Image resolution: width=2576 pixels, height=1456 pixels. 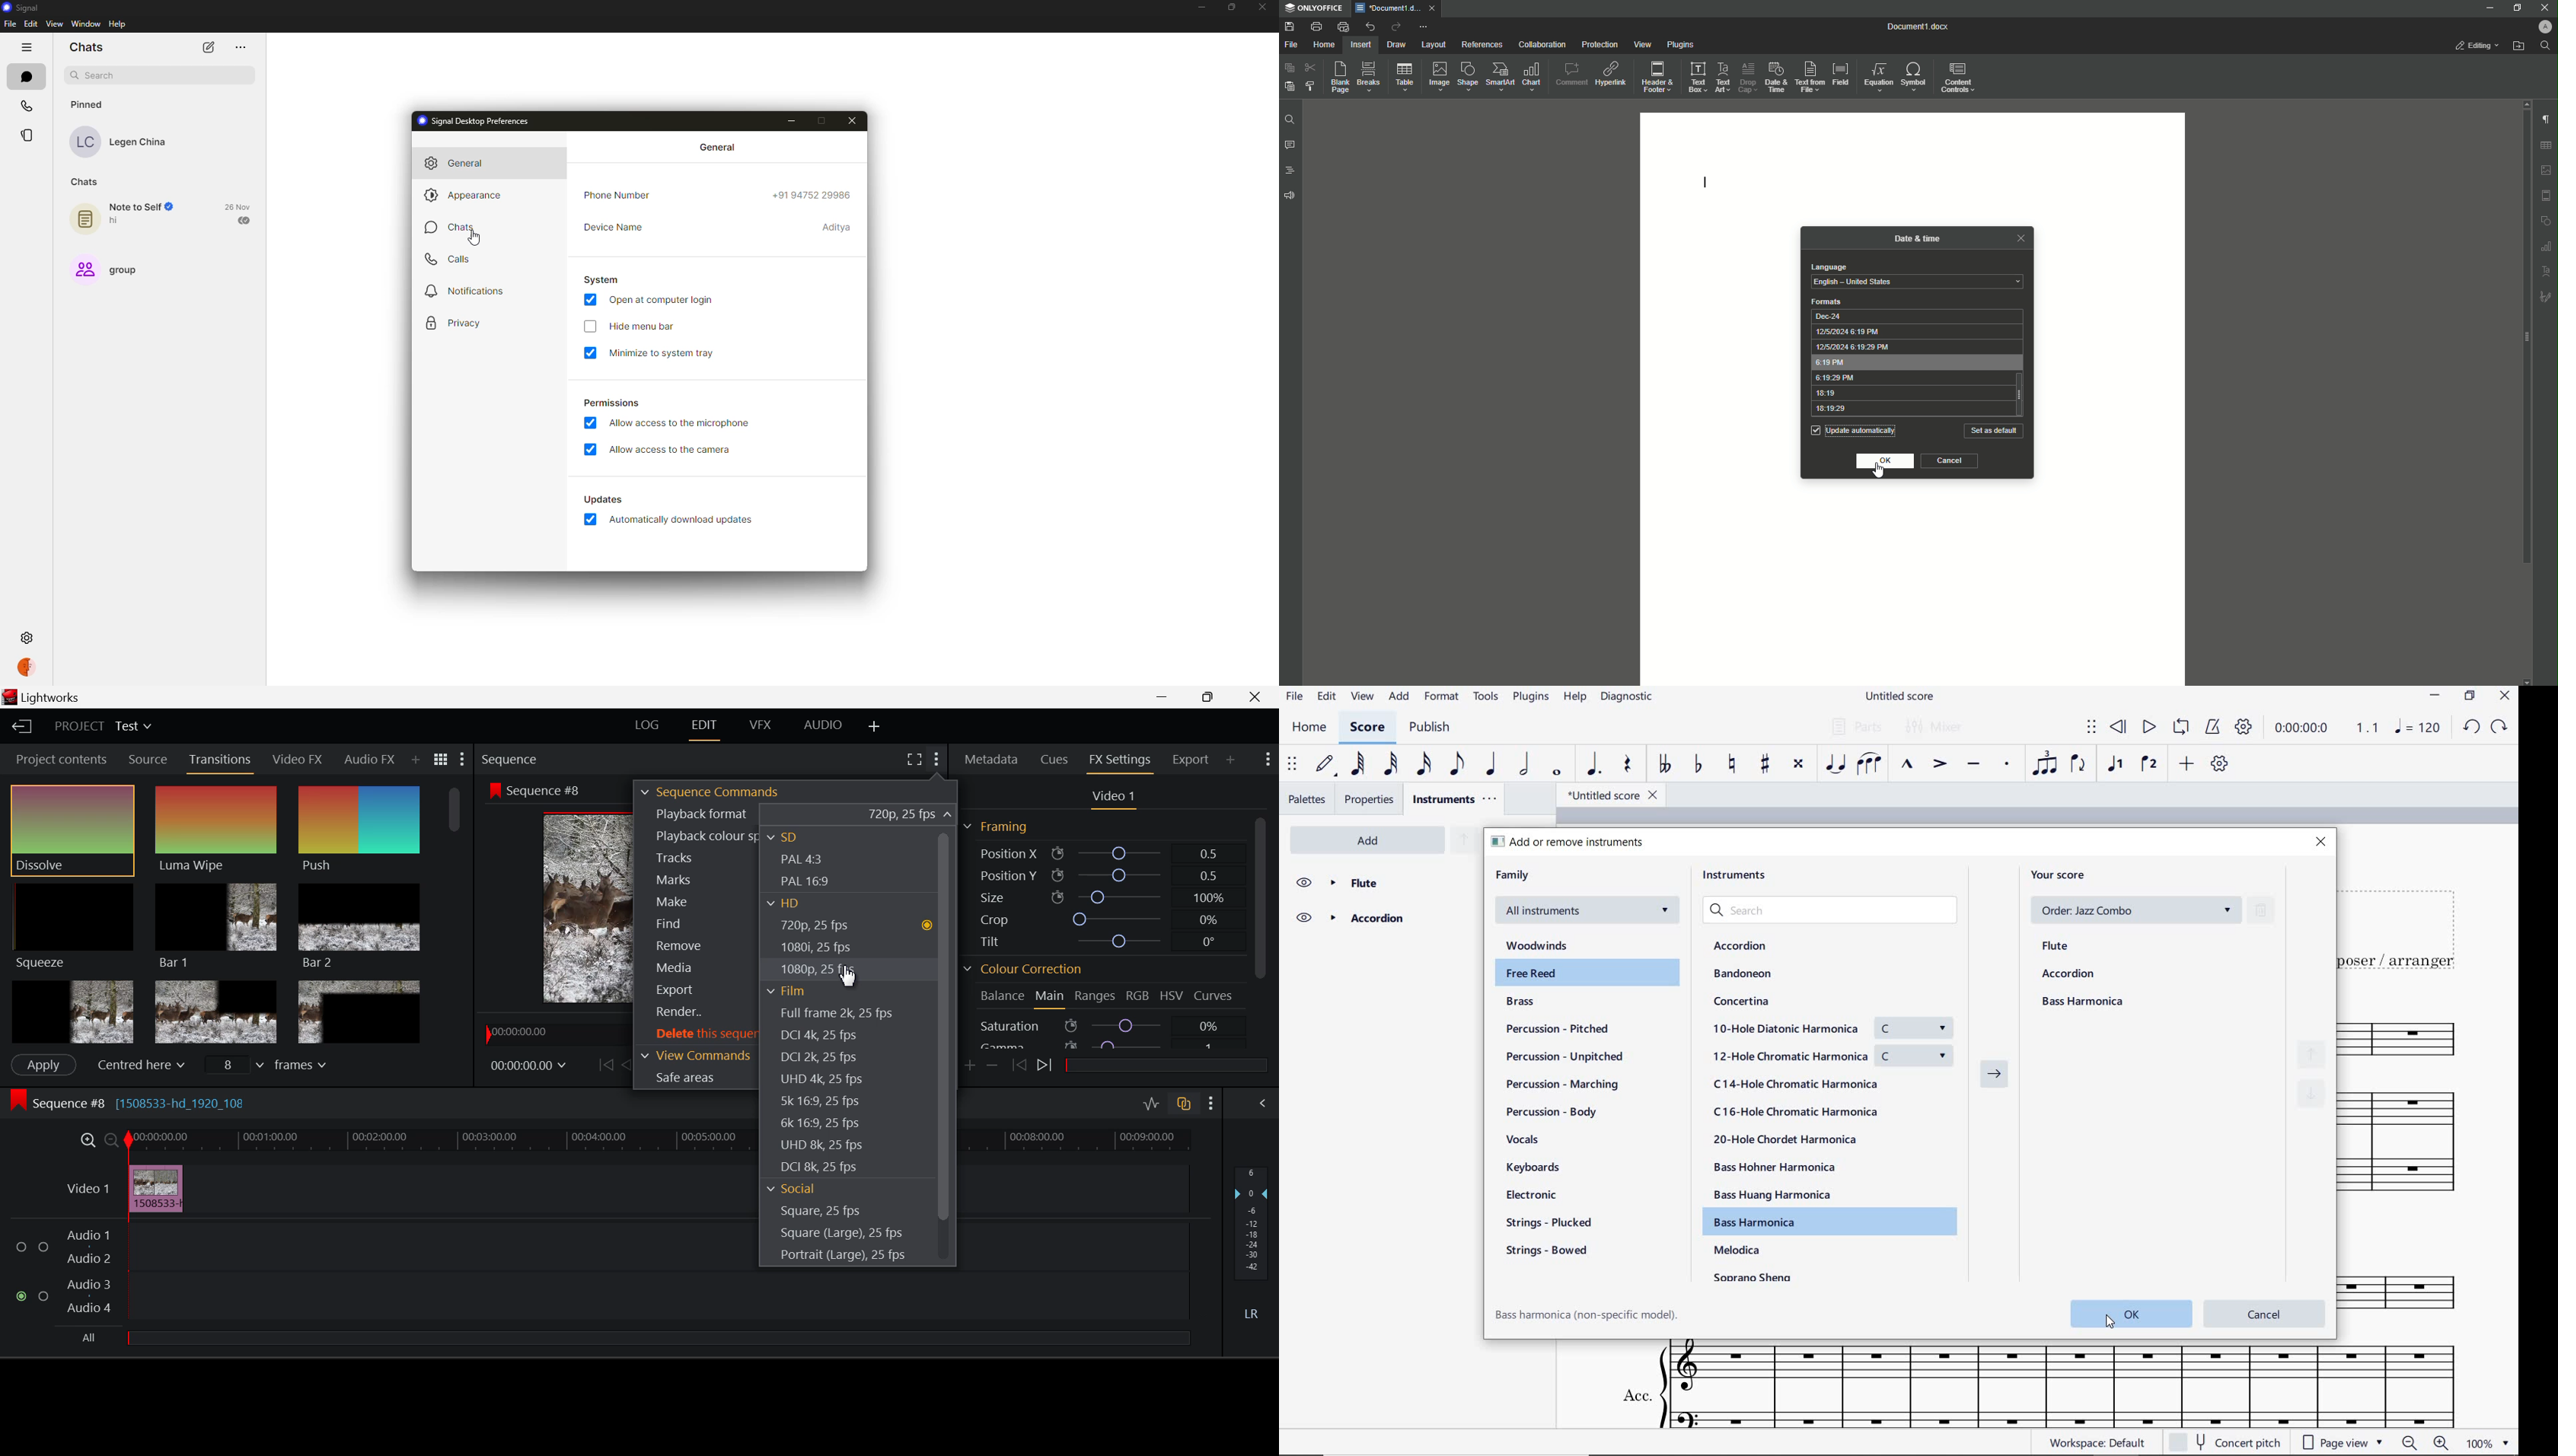 What do you see at coordinates (1498, 77) in the screenshot?
I see `SmartArt` at bounding box center [1498, 77].